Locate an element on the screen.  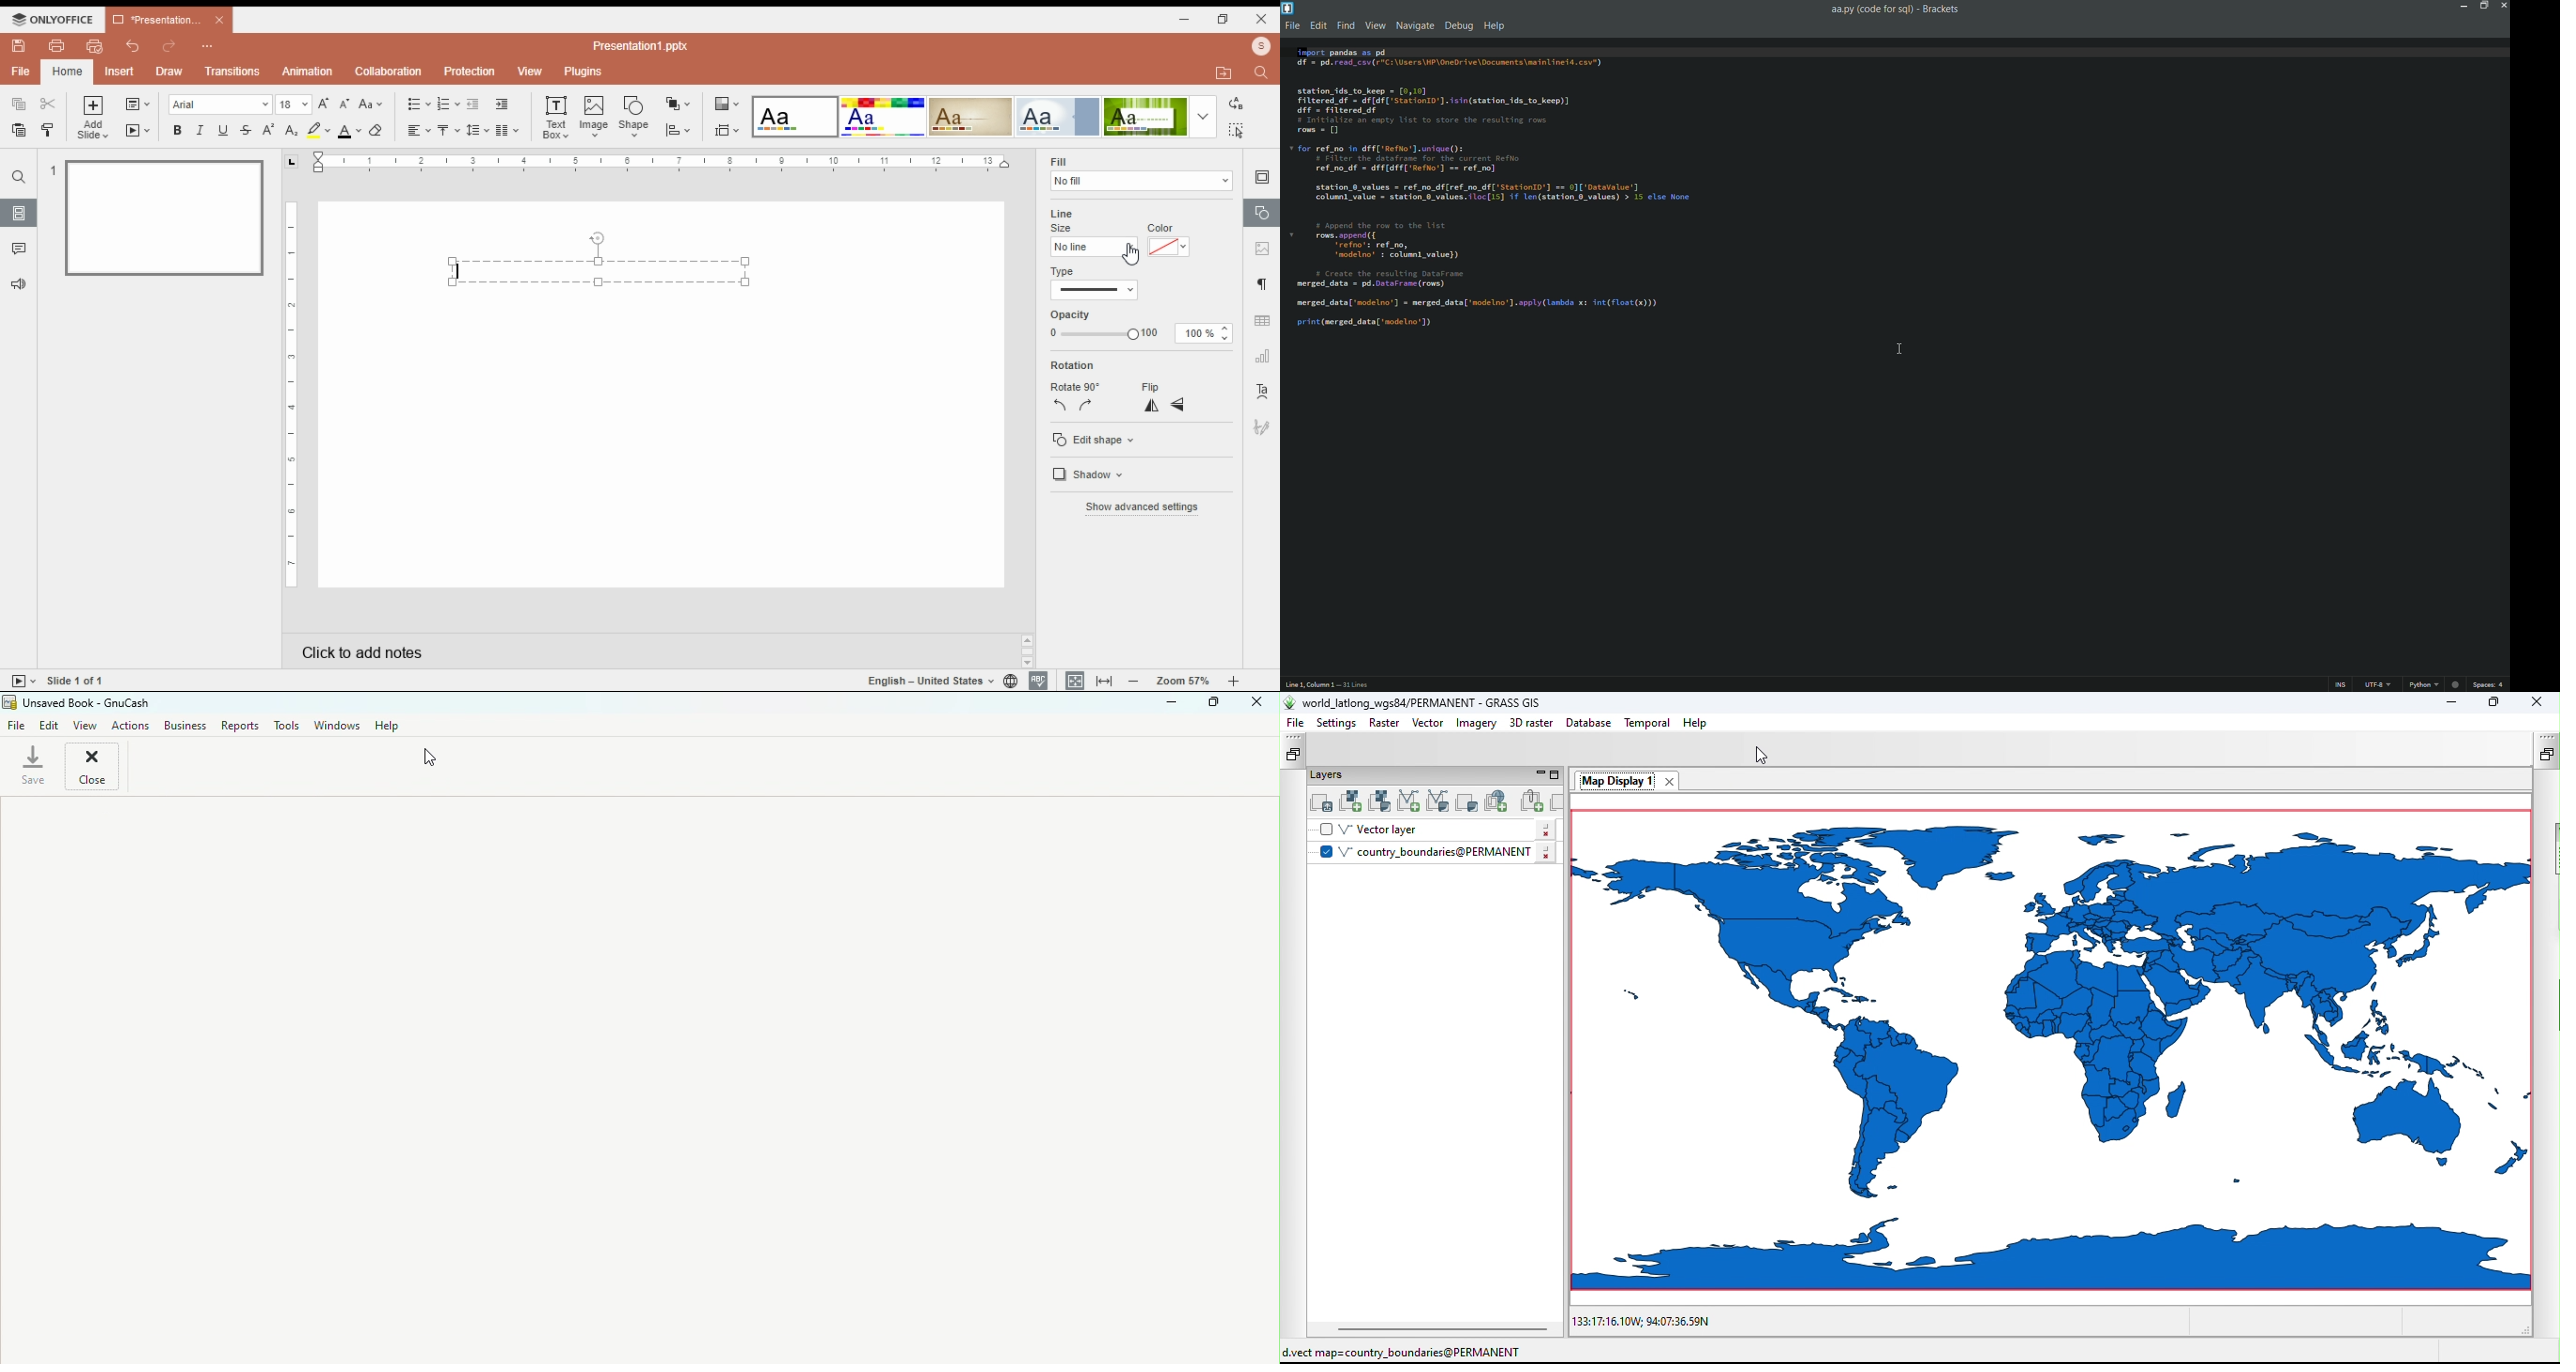
type is located at coordinates (1064, 272).